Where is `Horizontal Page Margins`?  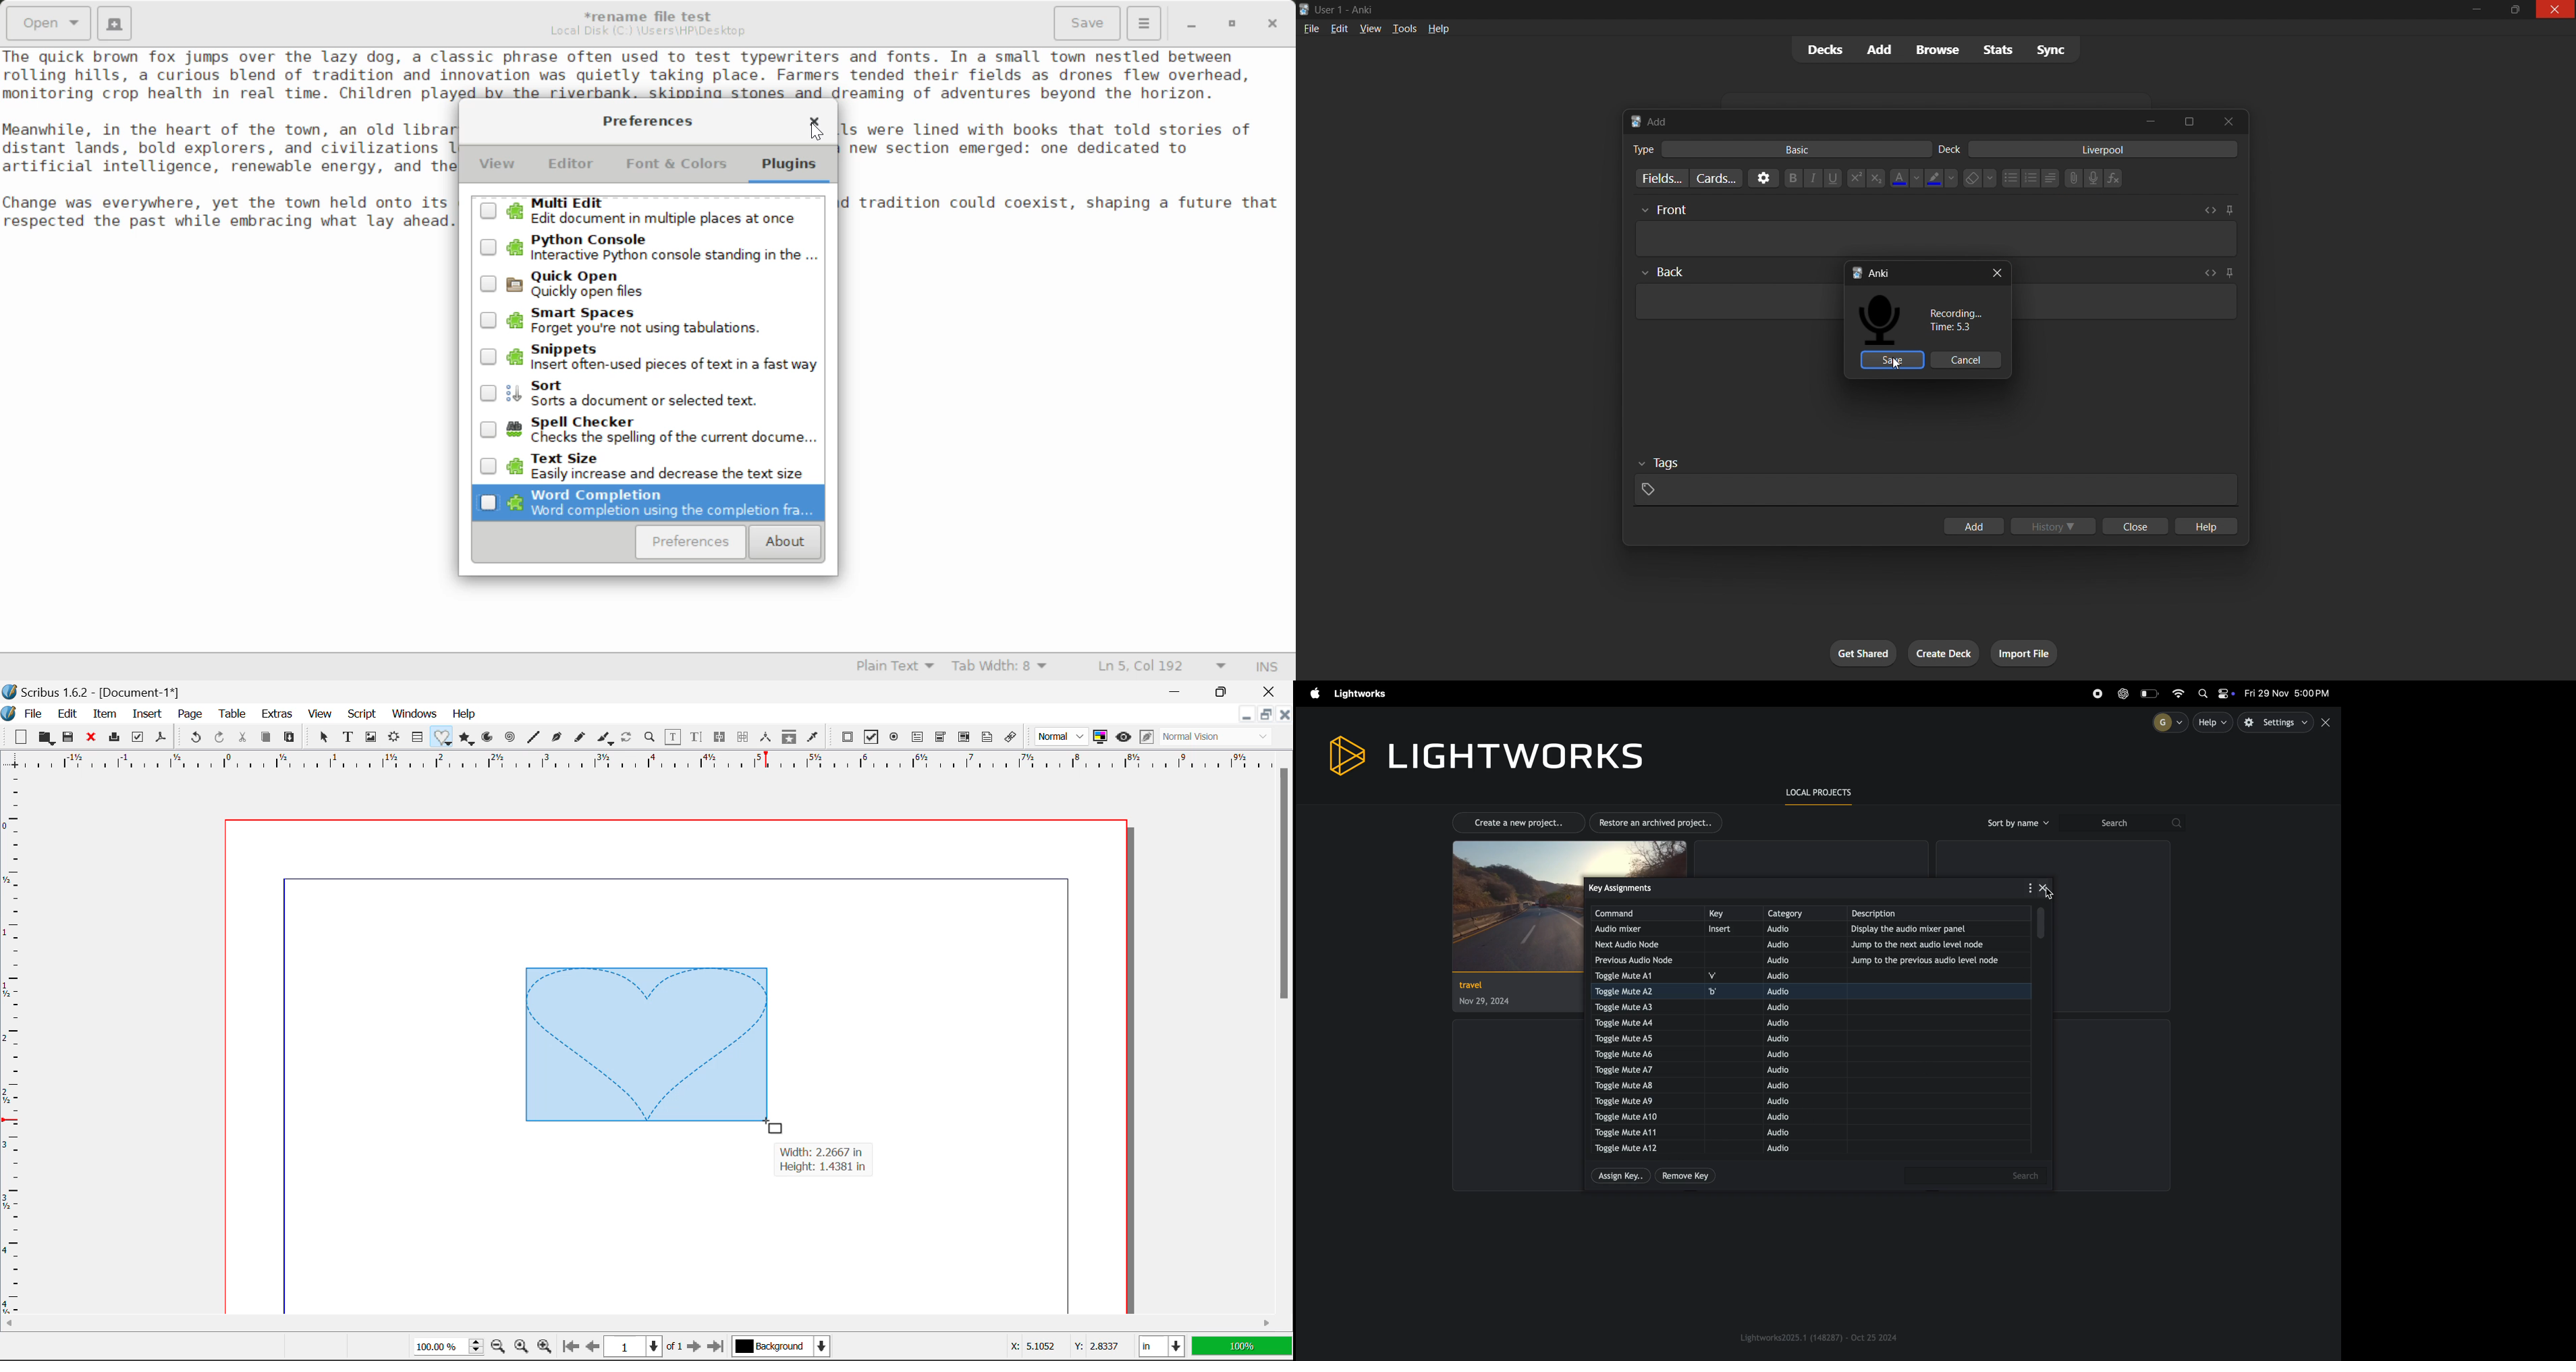
Horizontal Page Margins is located at coordinates (12, 1046).